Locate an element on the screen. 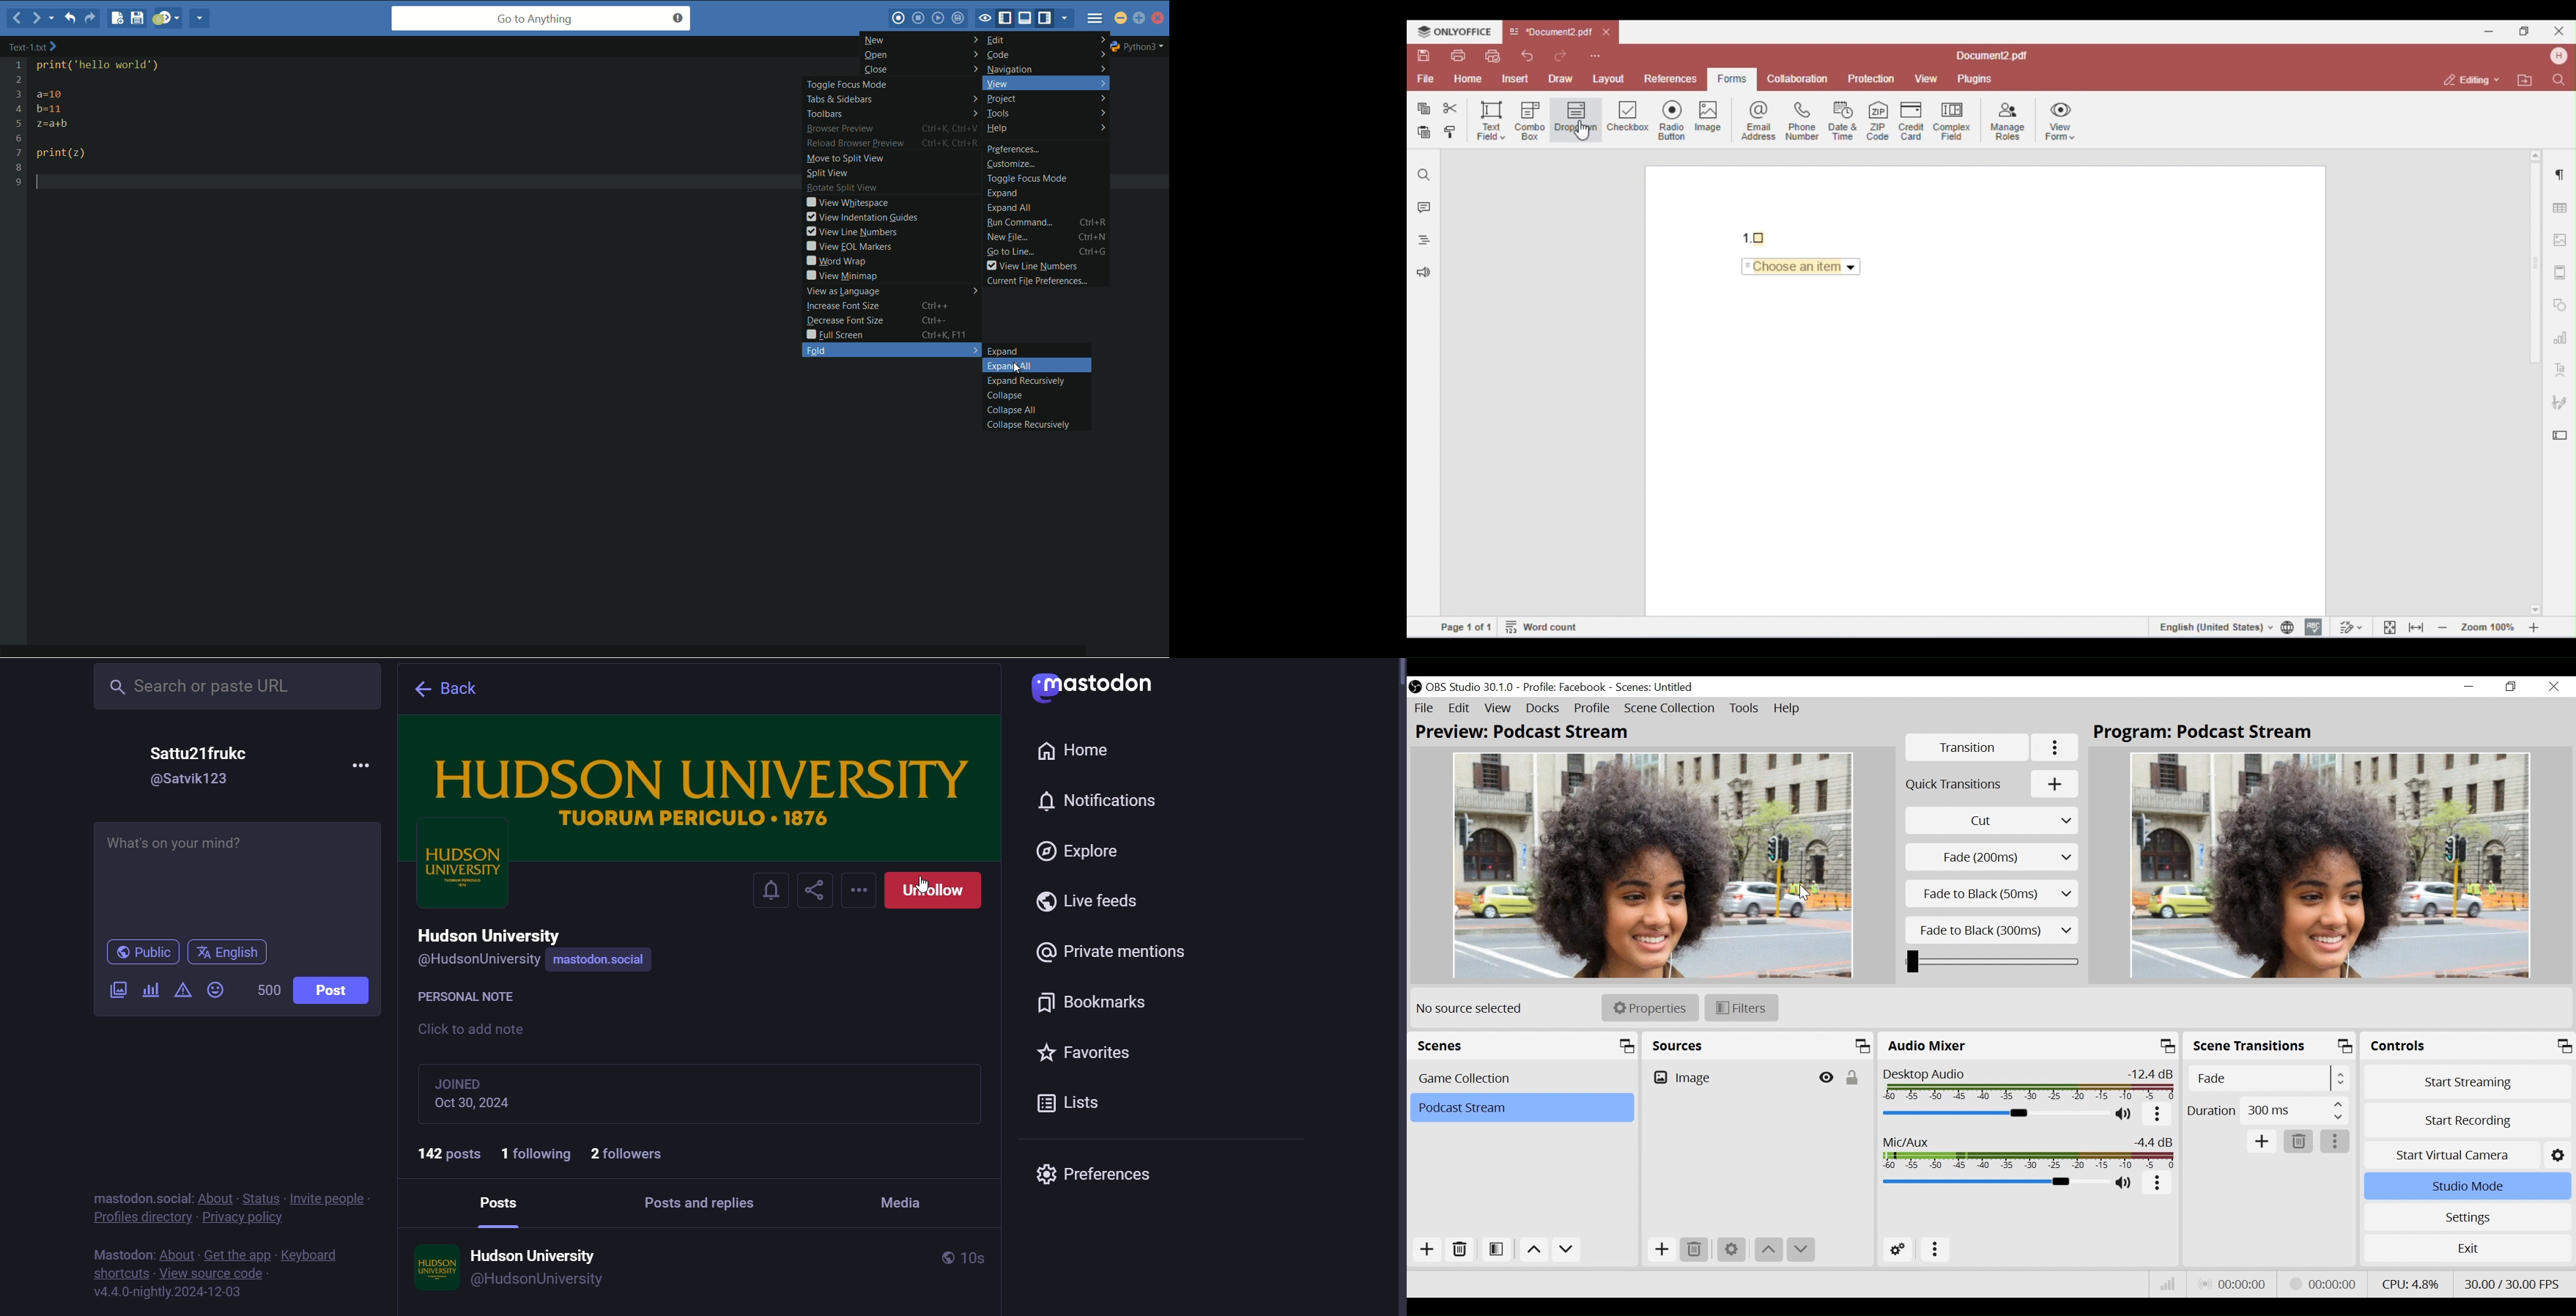  Profile is located at coordinates (1566, 687).